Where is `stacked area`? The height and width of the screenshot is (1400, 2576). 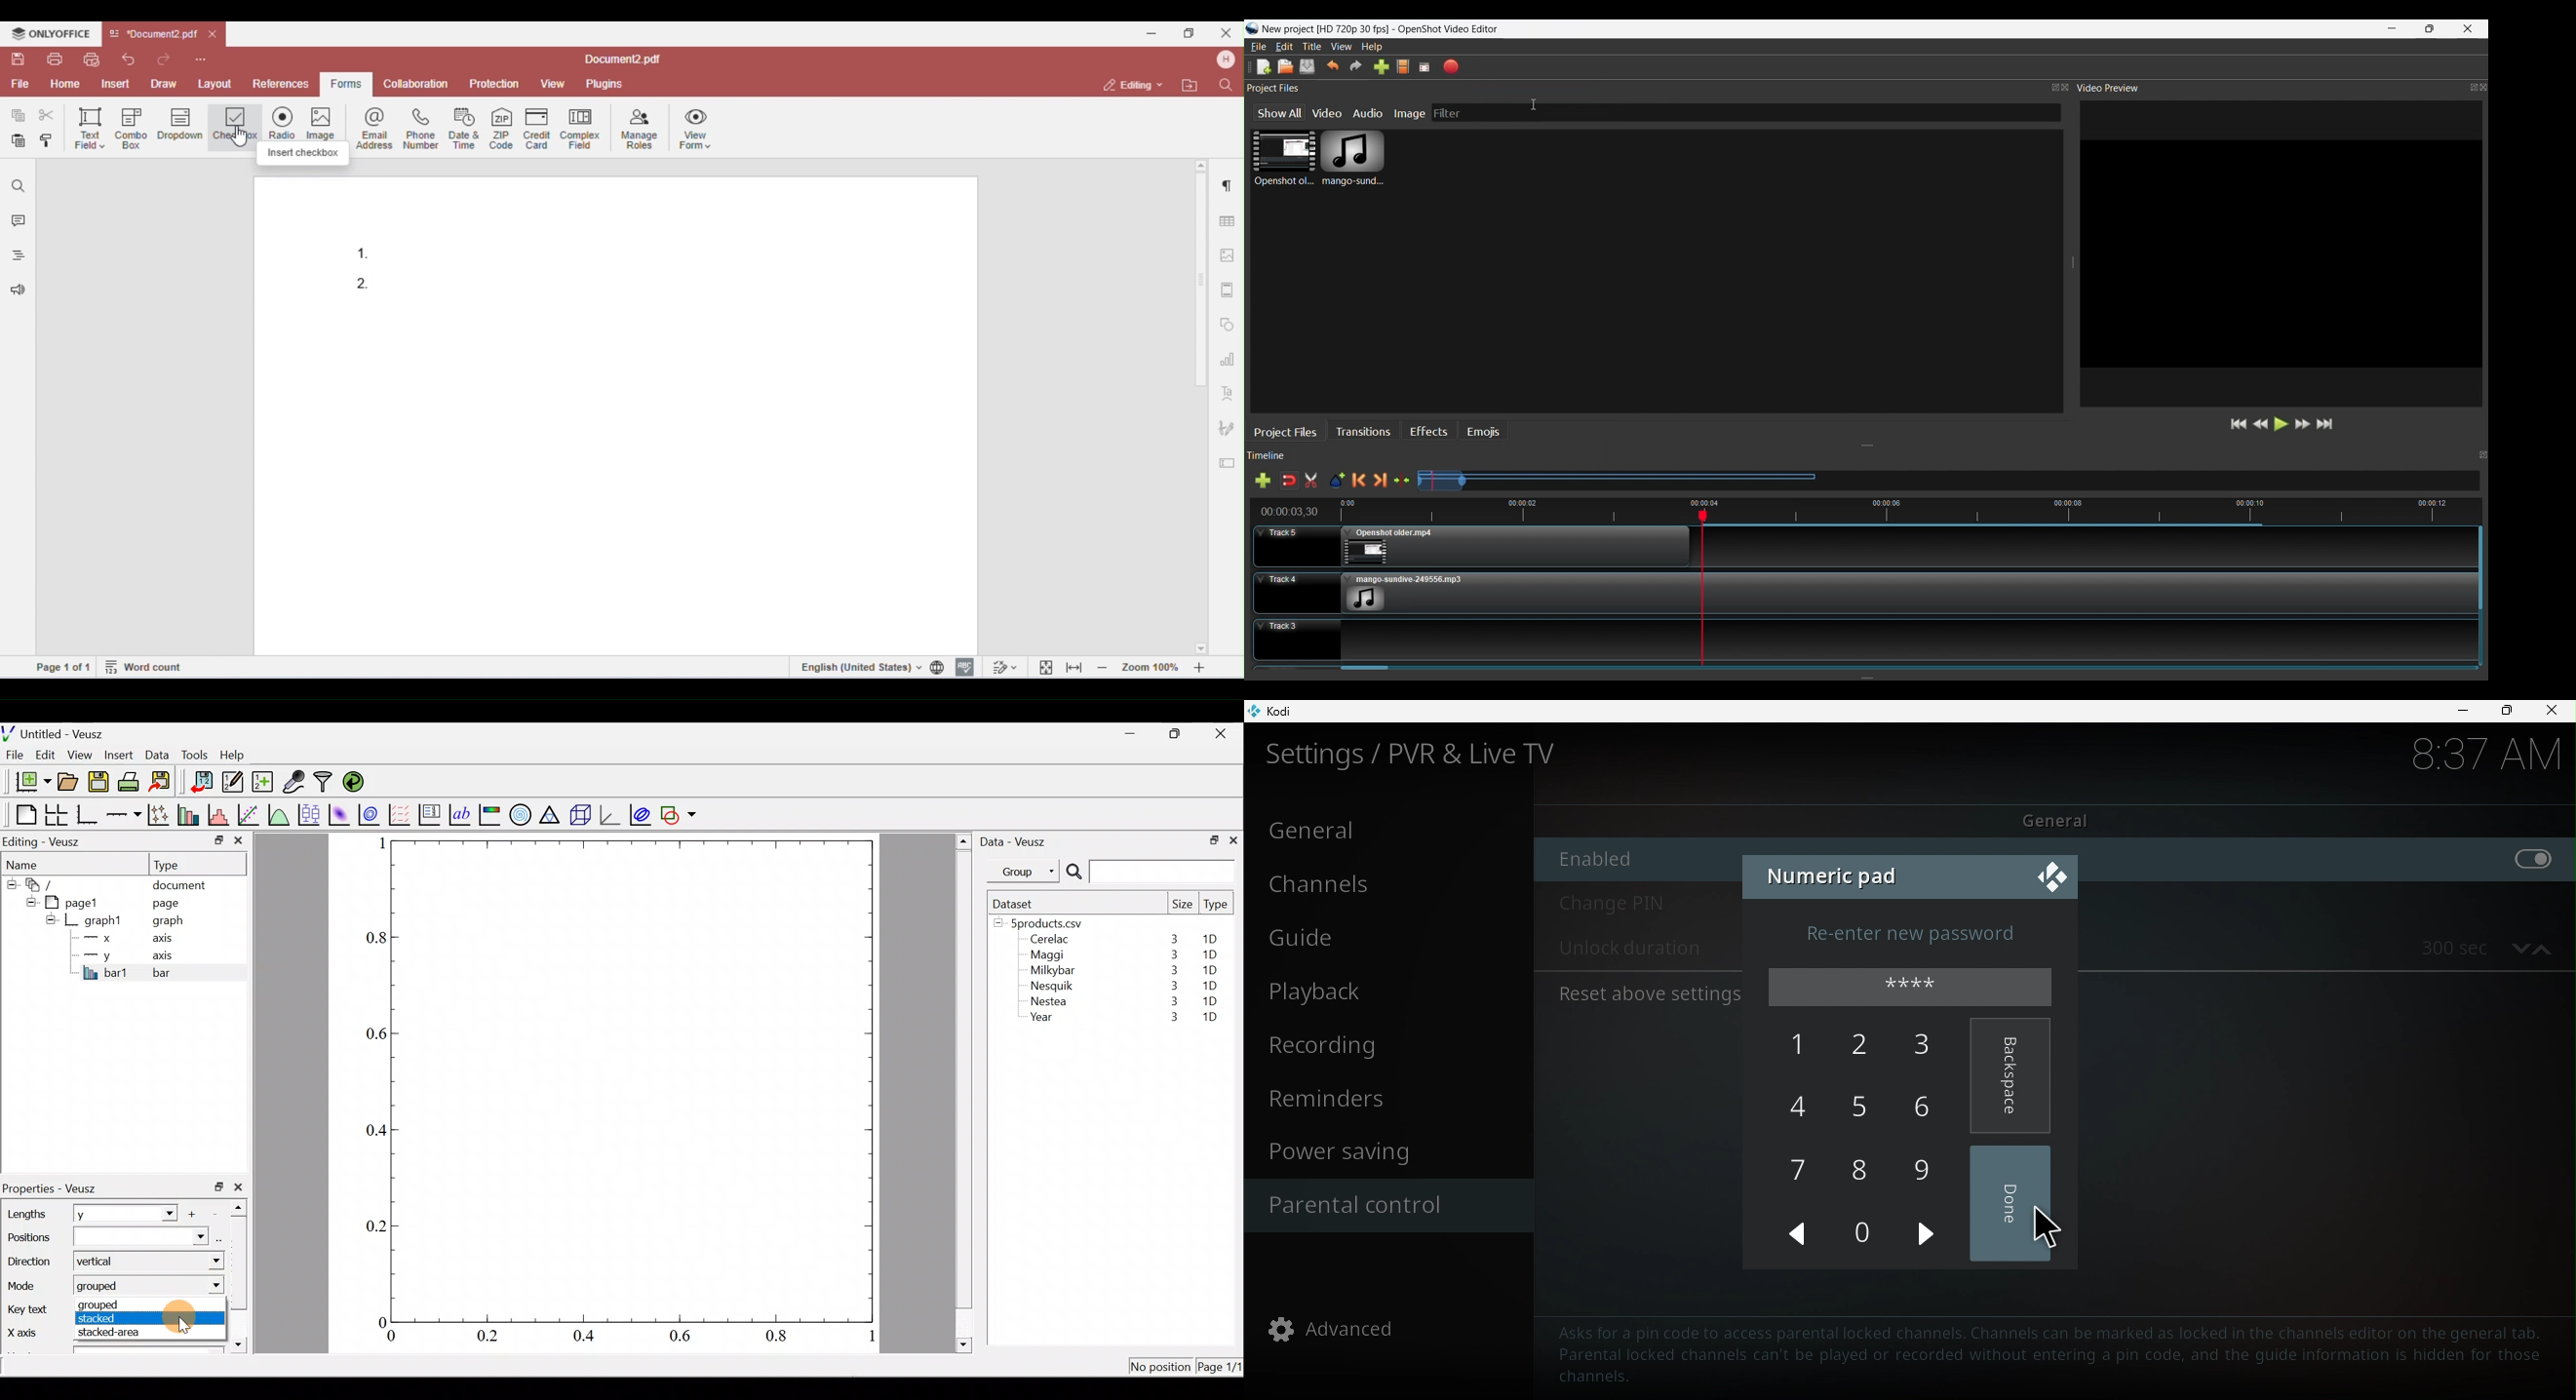 stacked area is located at coordinates (108, 1334).